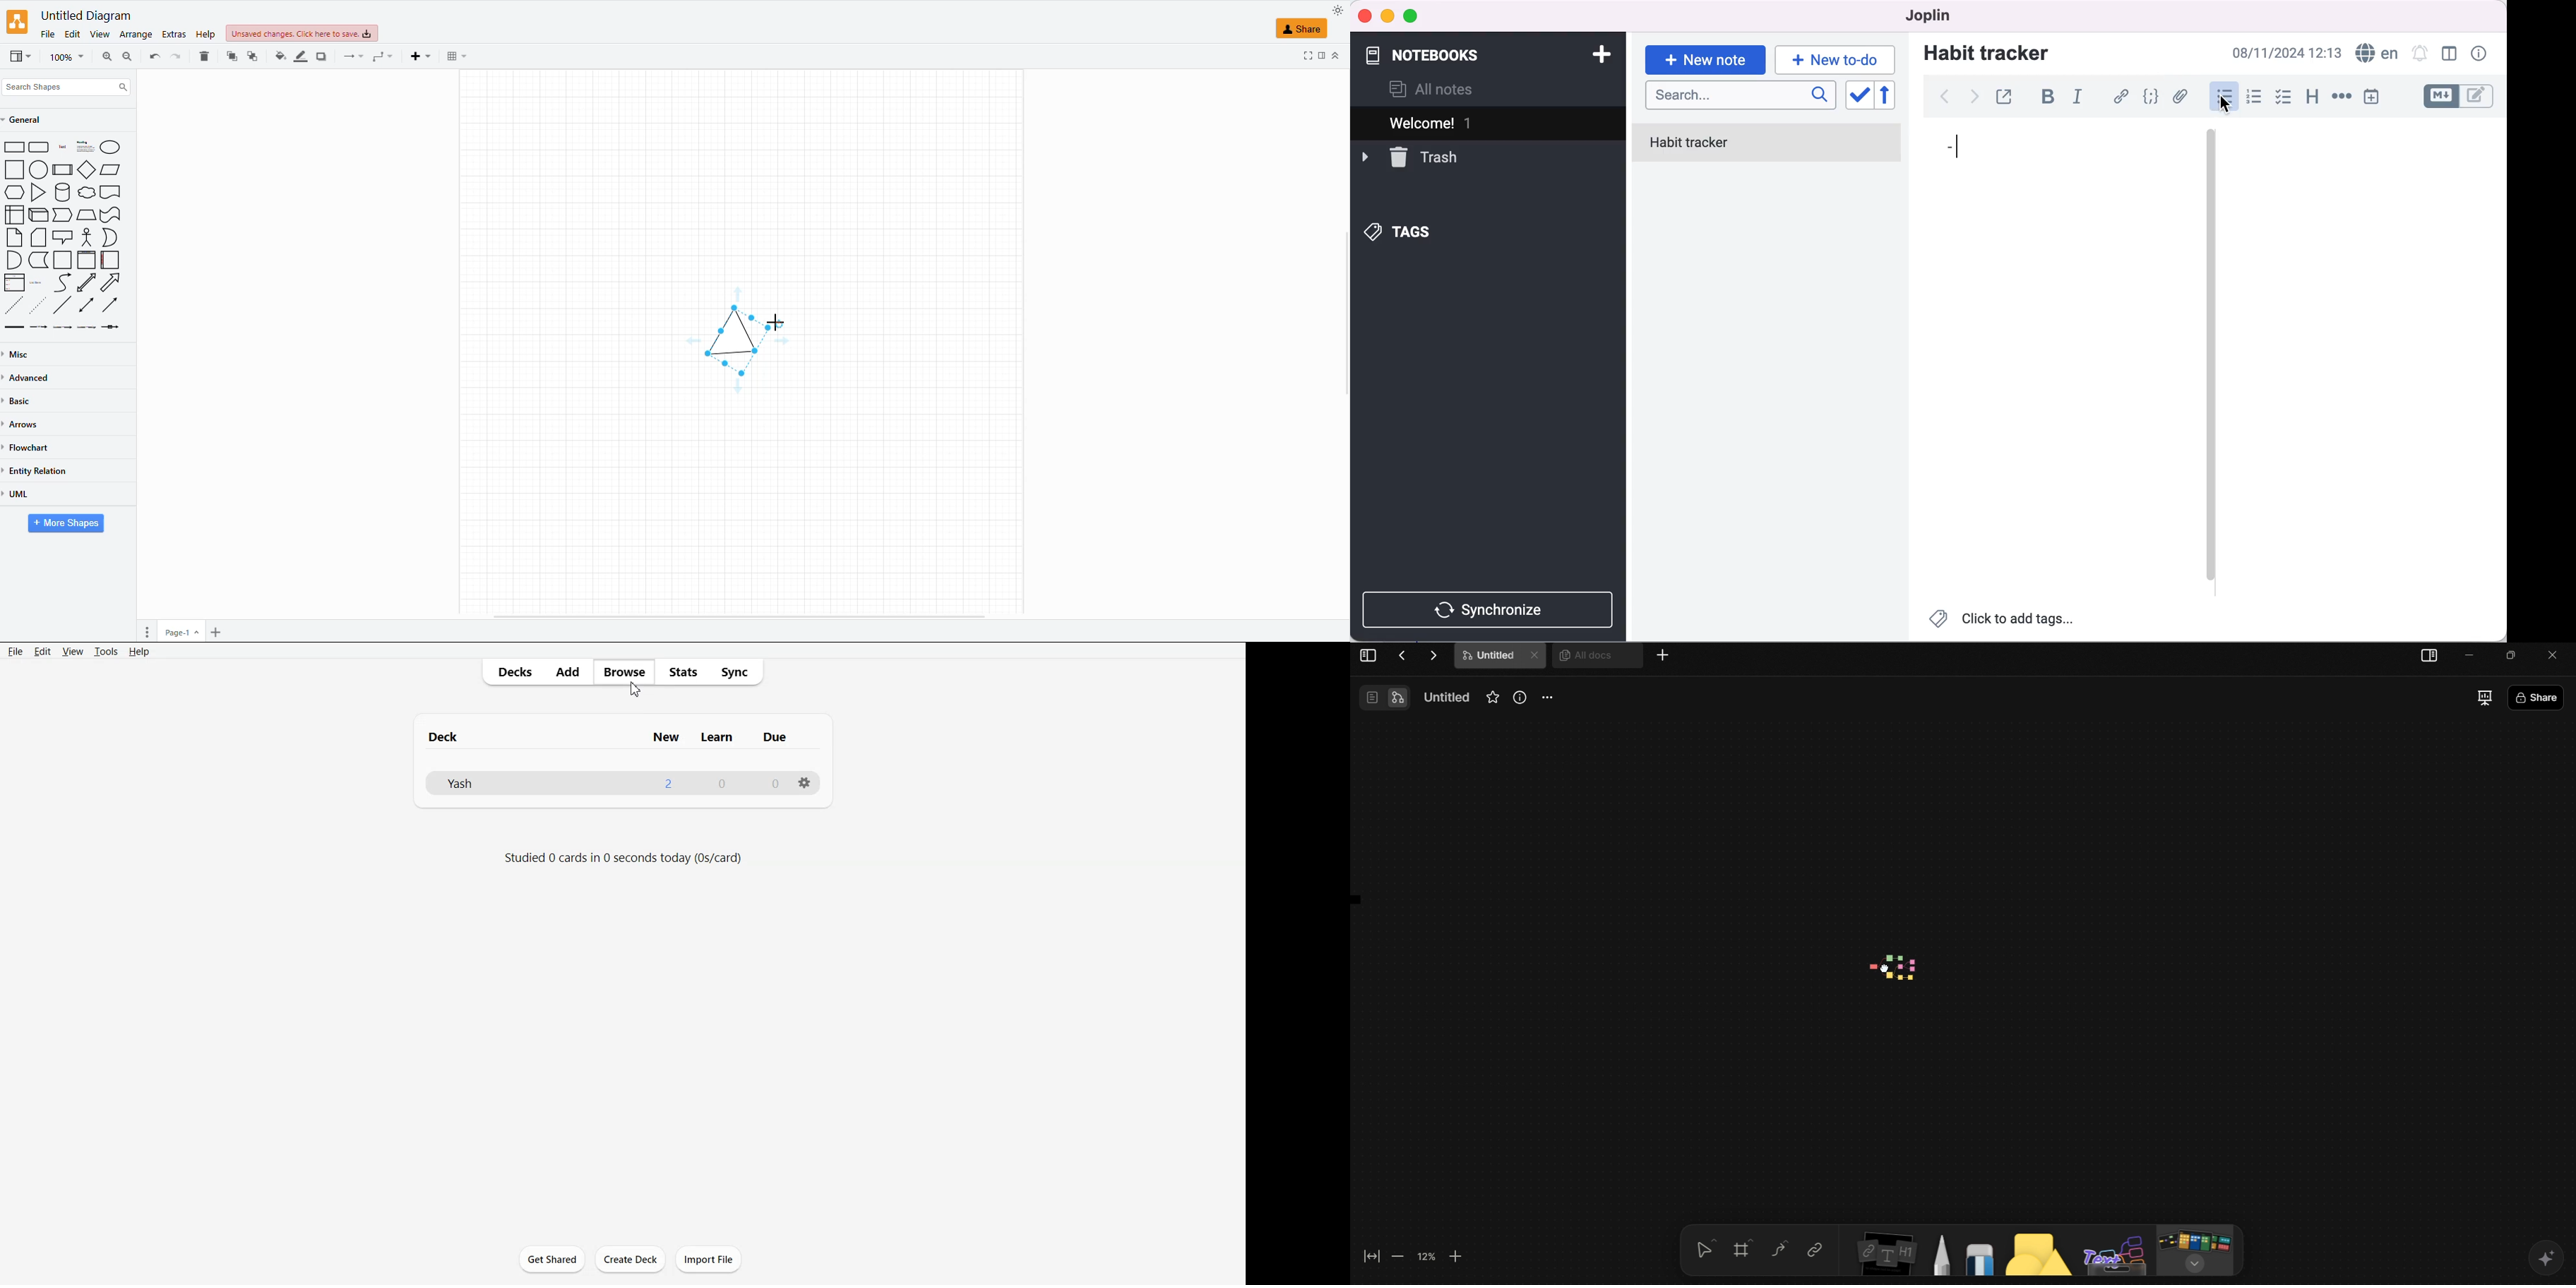 The height and width of the screenshot is (1288, 2576). Describe the element at coordinates (62, 283) in the screenshot. I see `Curved Arrow` at that location.